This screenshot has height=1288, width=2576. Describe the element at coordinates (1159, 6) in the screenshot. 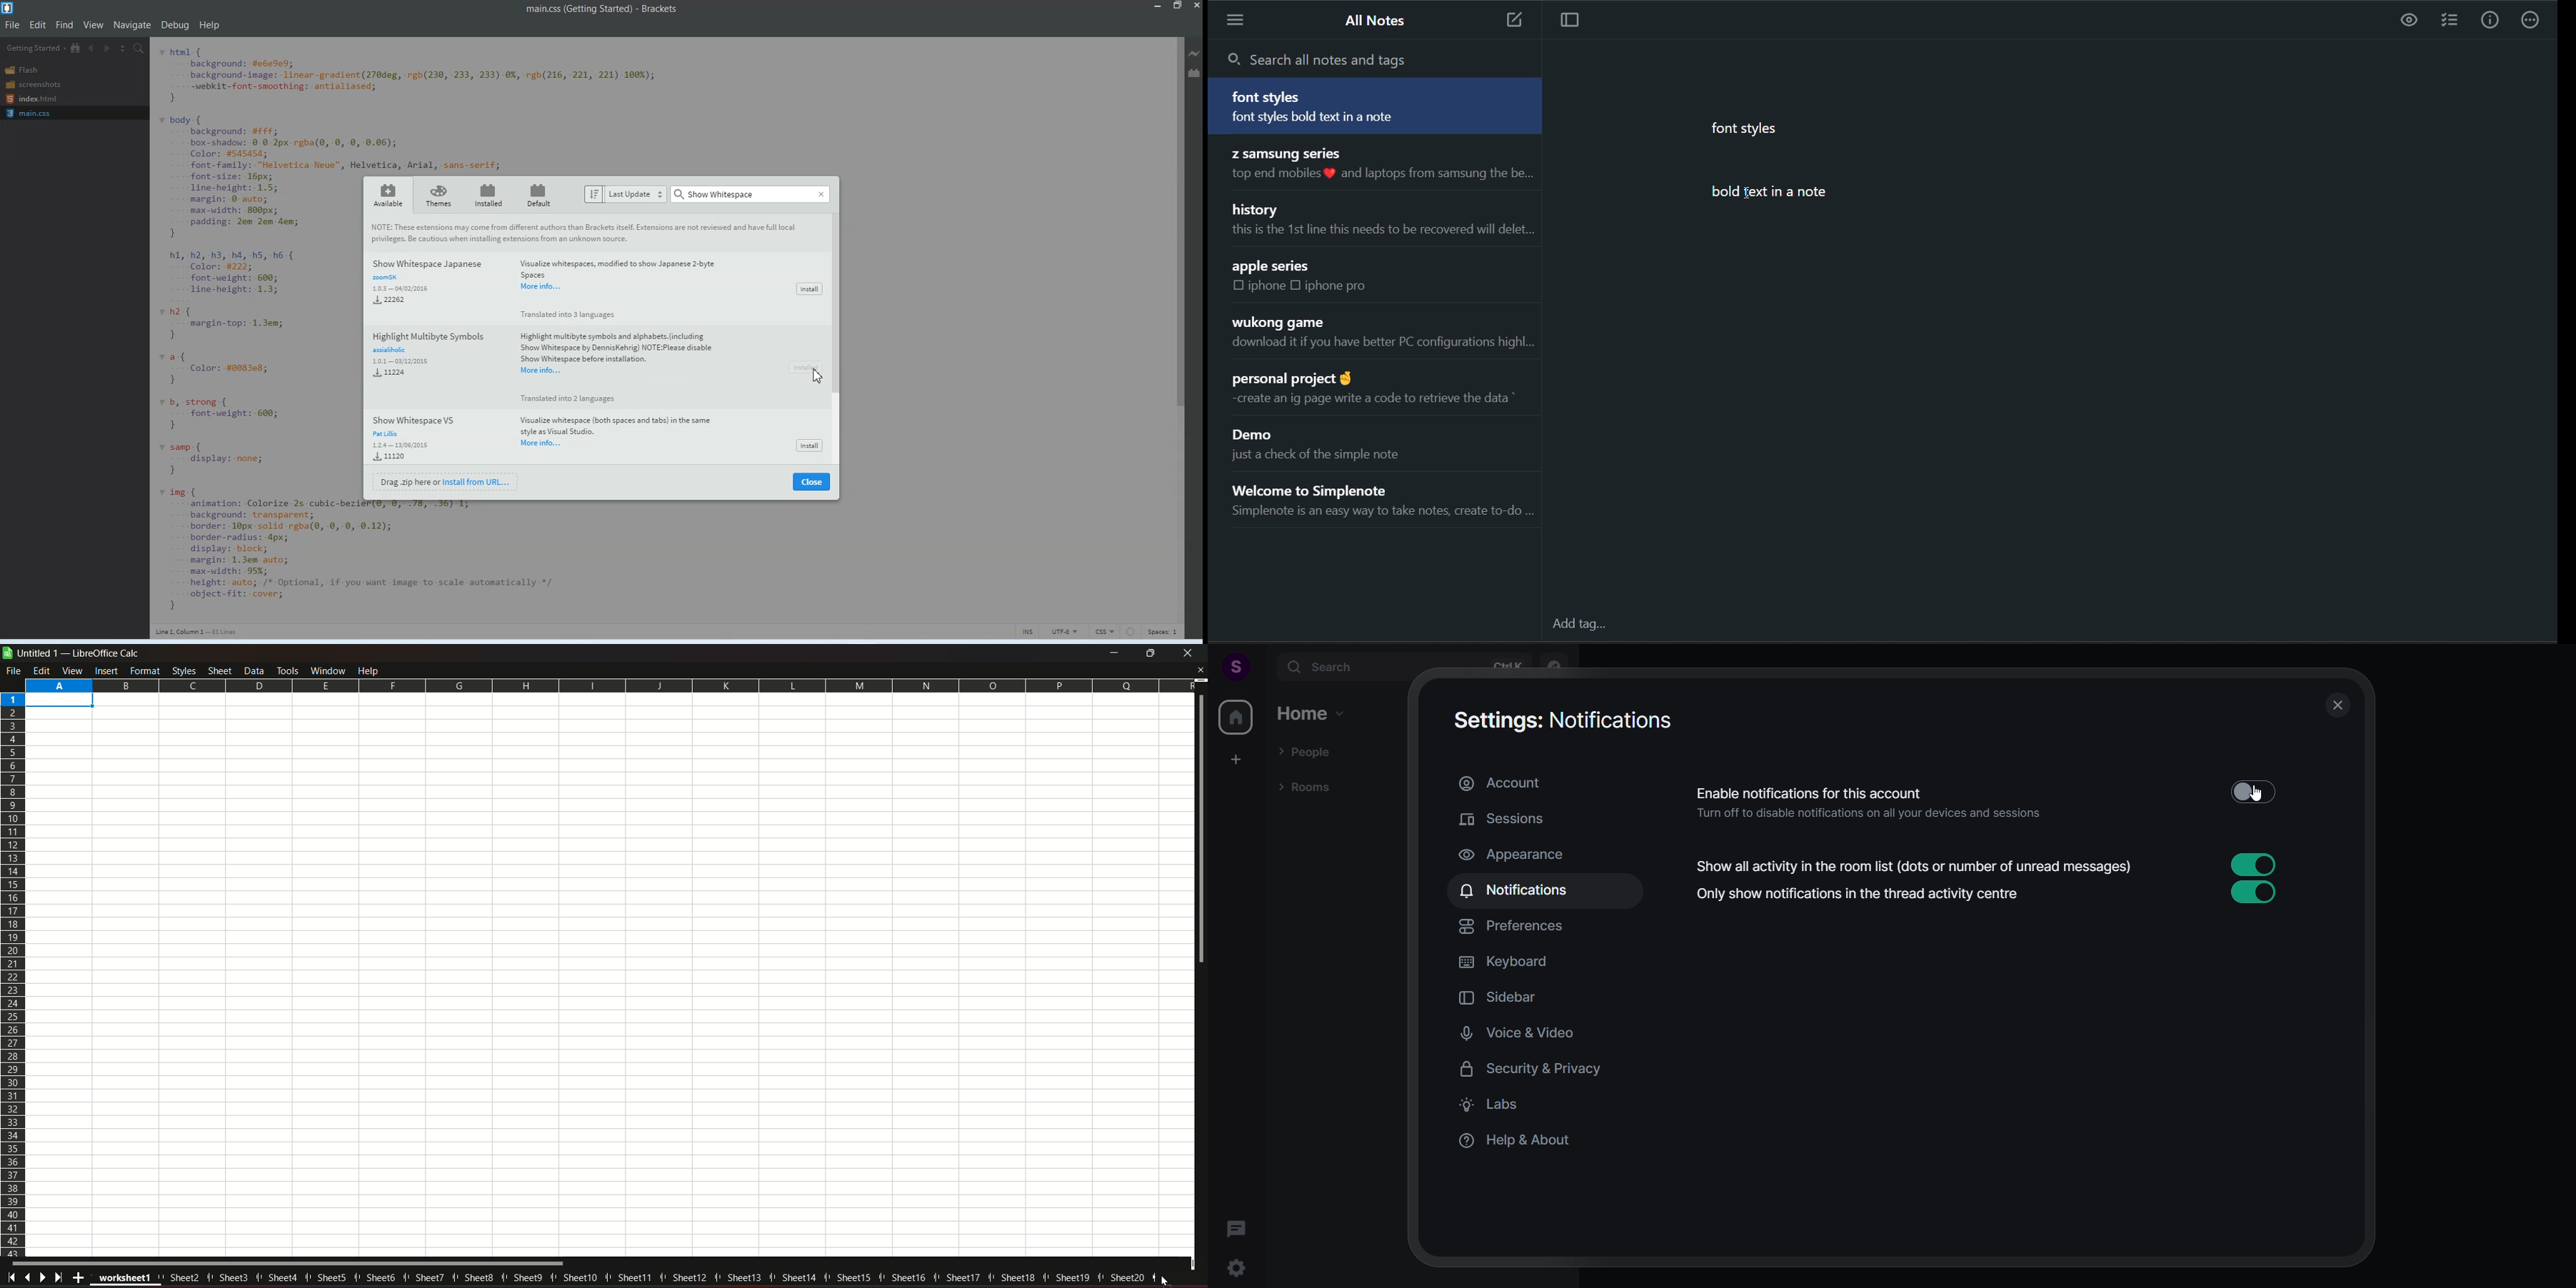

I see `Minimize` at that location.